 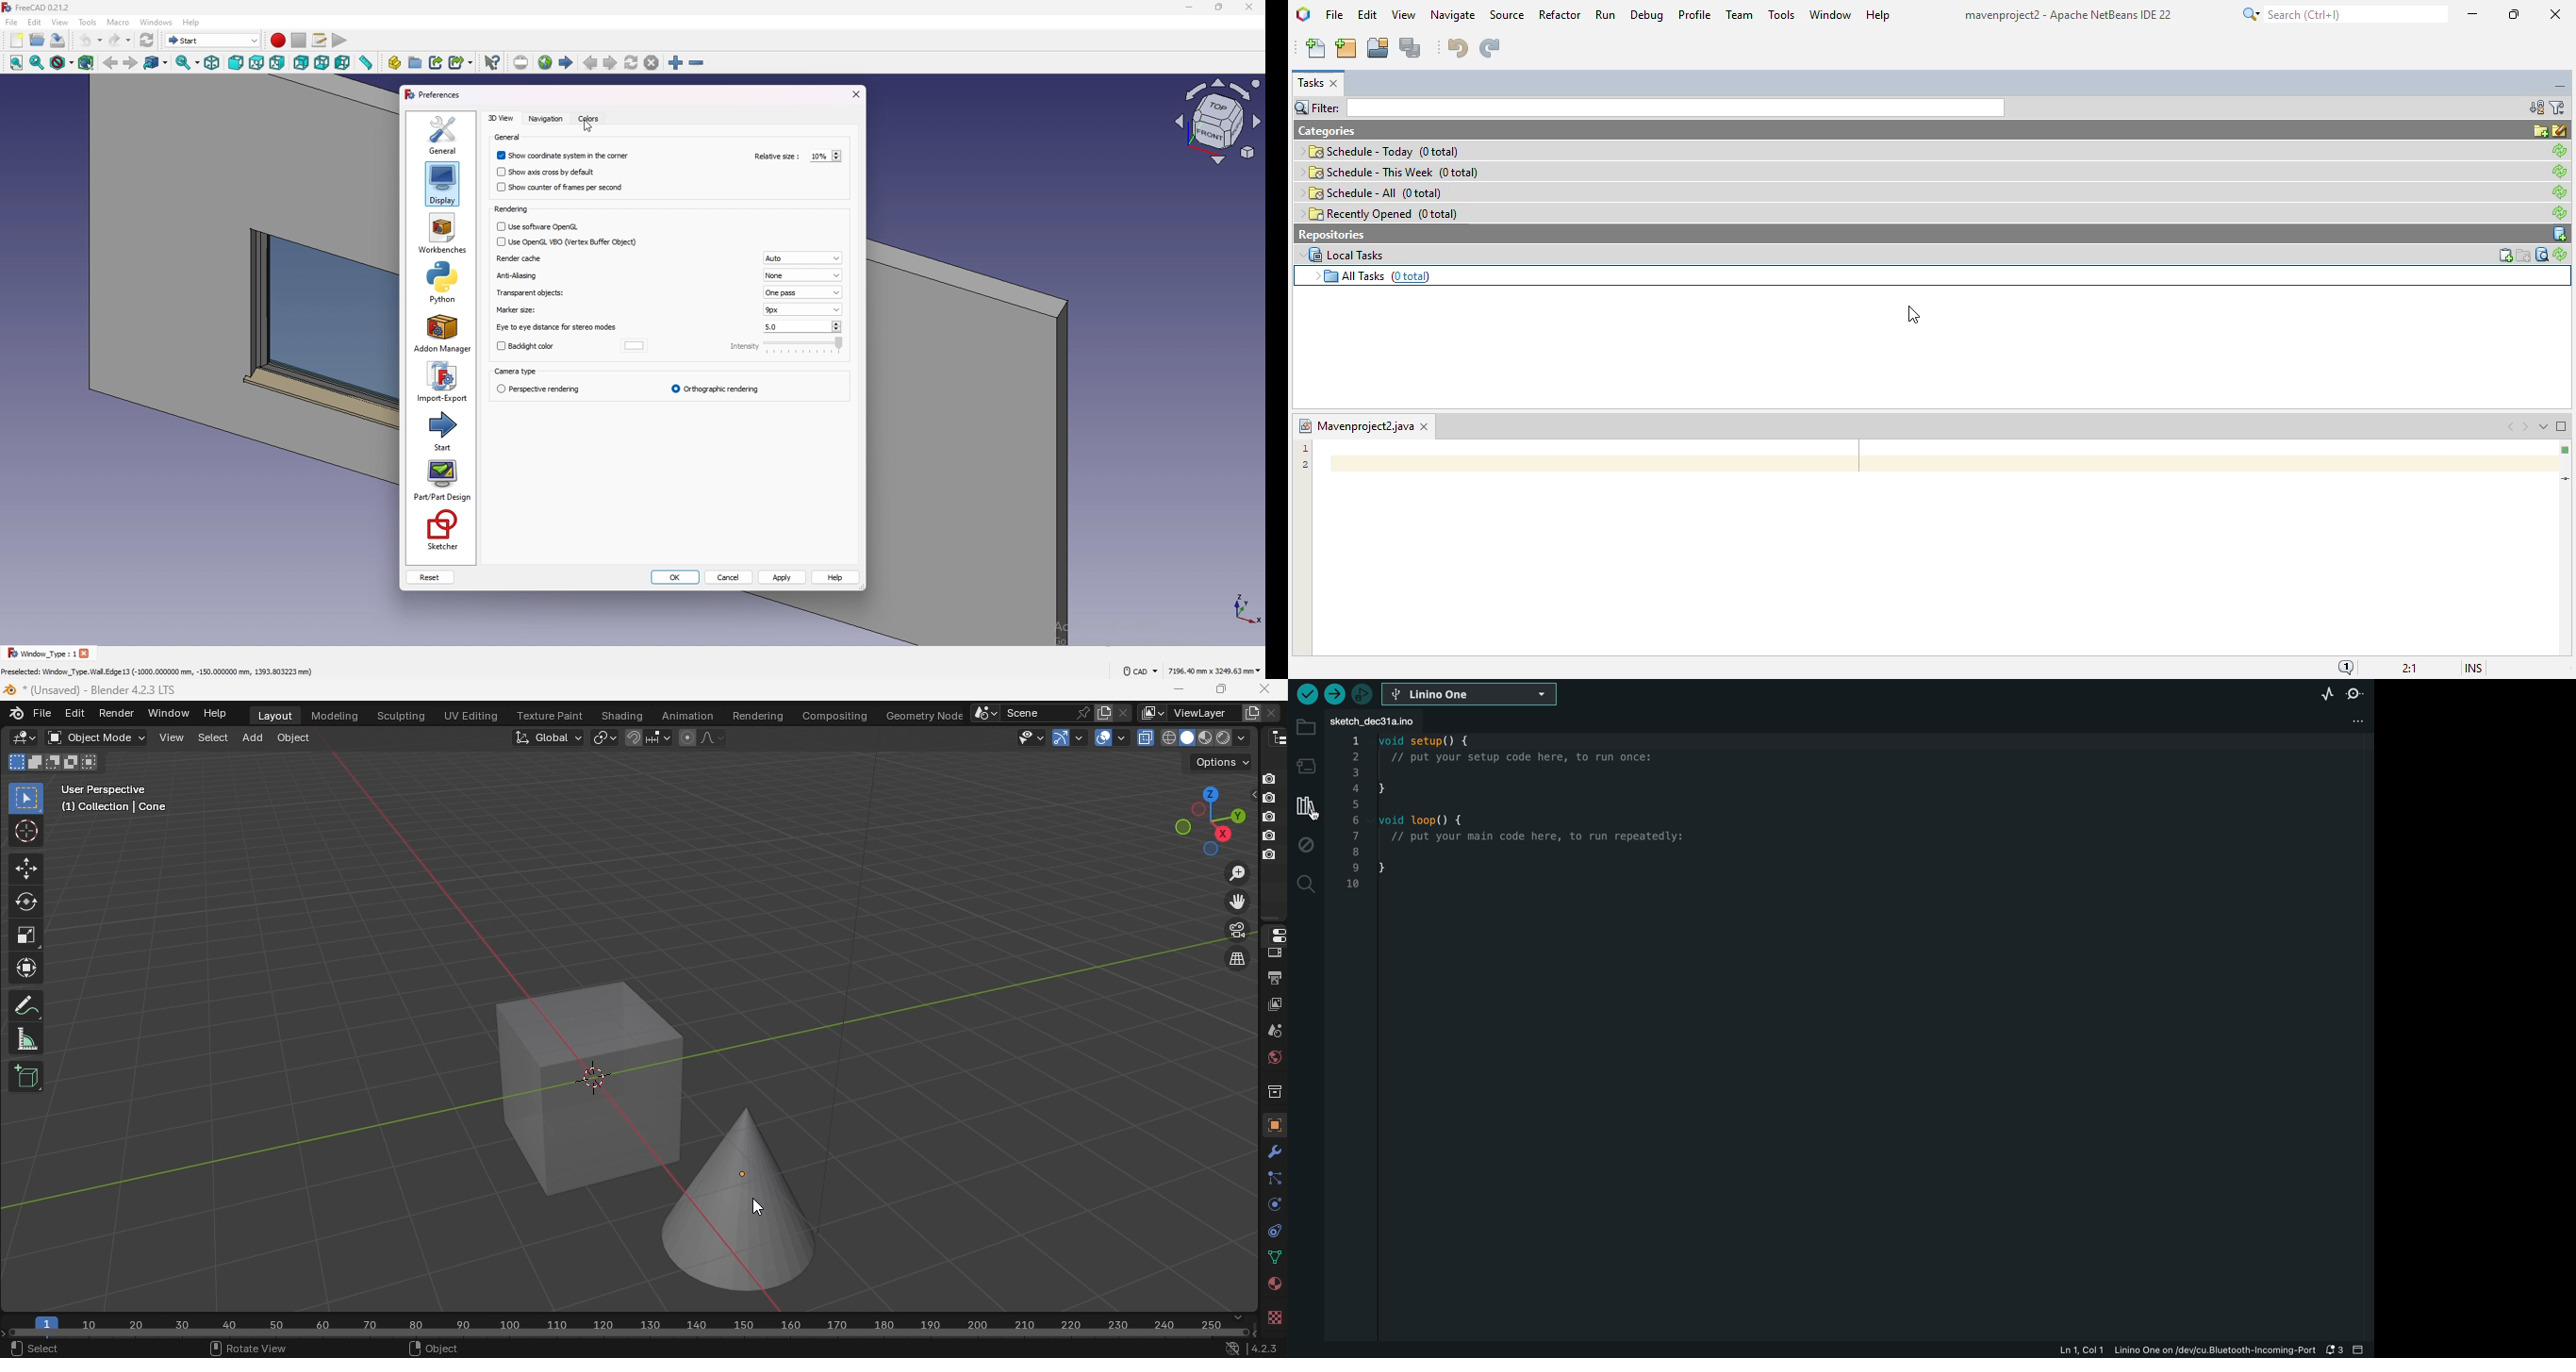 What do you see at coordinates (803, 257) in the screenshot?
I see `Auto` at bounding box center [803, 257].